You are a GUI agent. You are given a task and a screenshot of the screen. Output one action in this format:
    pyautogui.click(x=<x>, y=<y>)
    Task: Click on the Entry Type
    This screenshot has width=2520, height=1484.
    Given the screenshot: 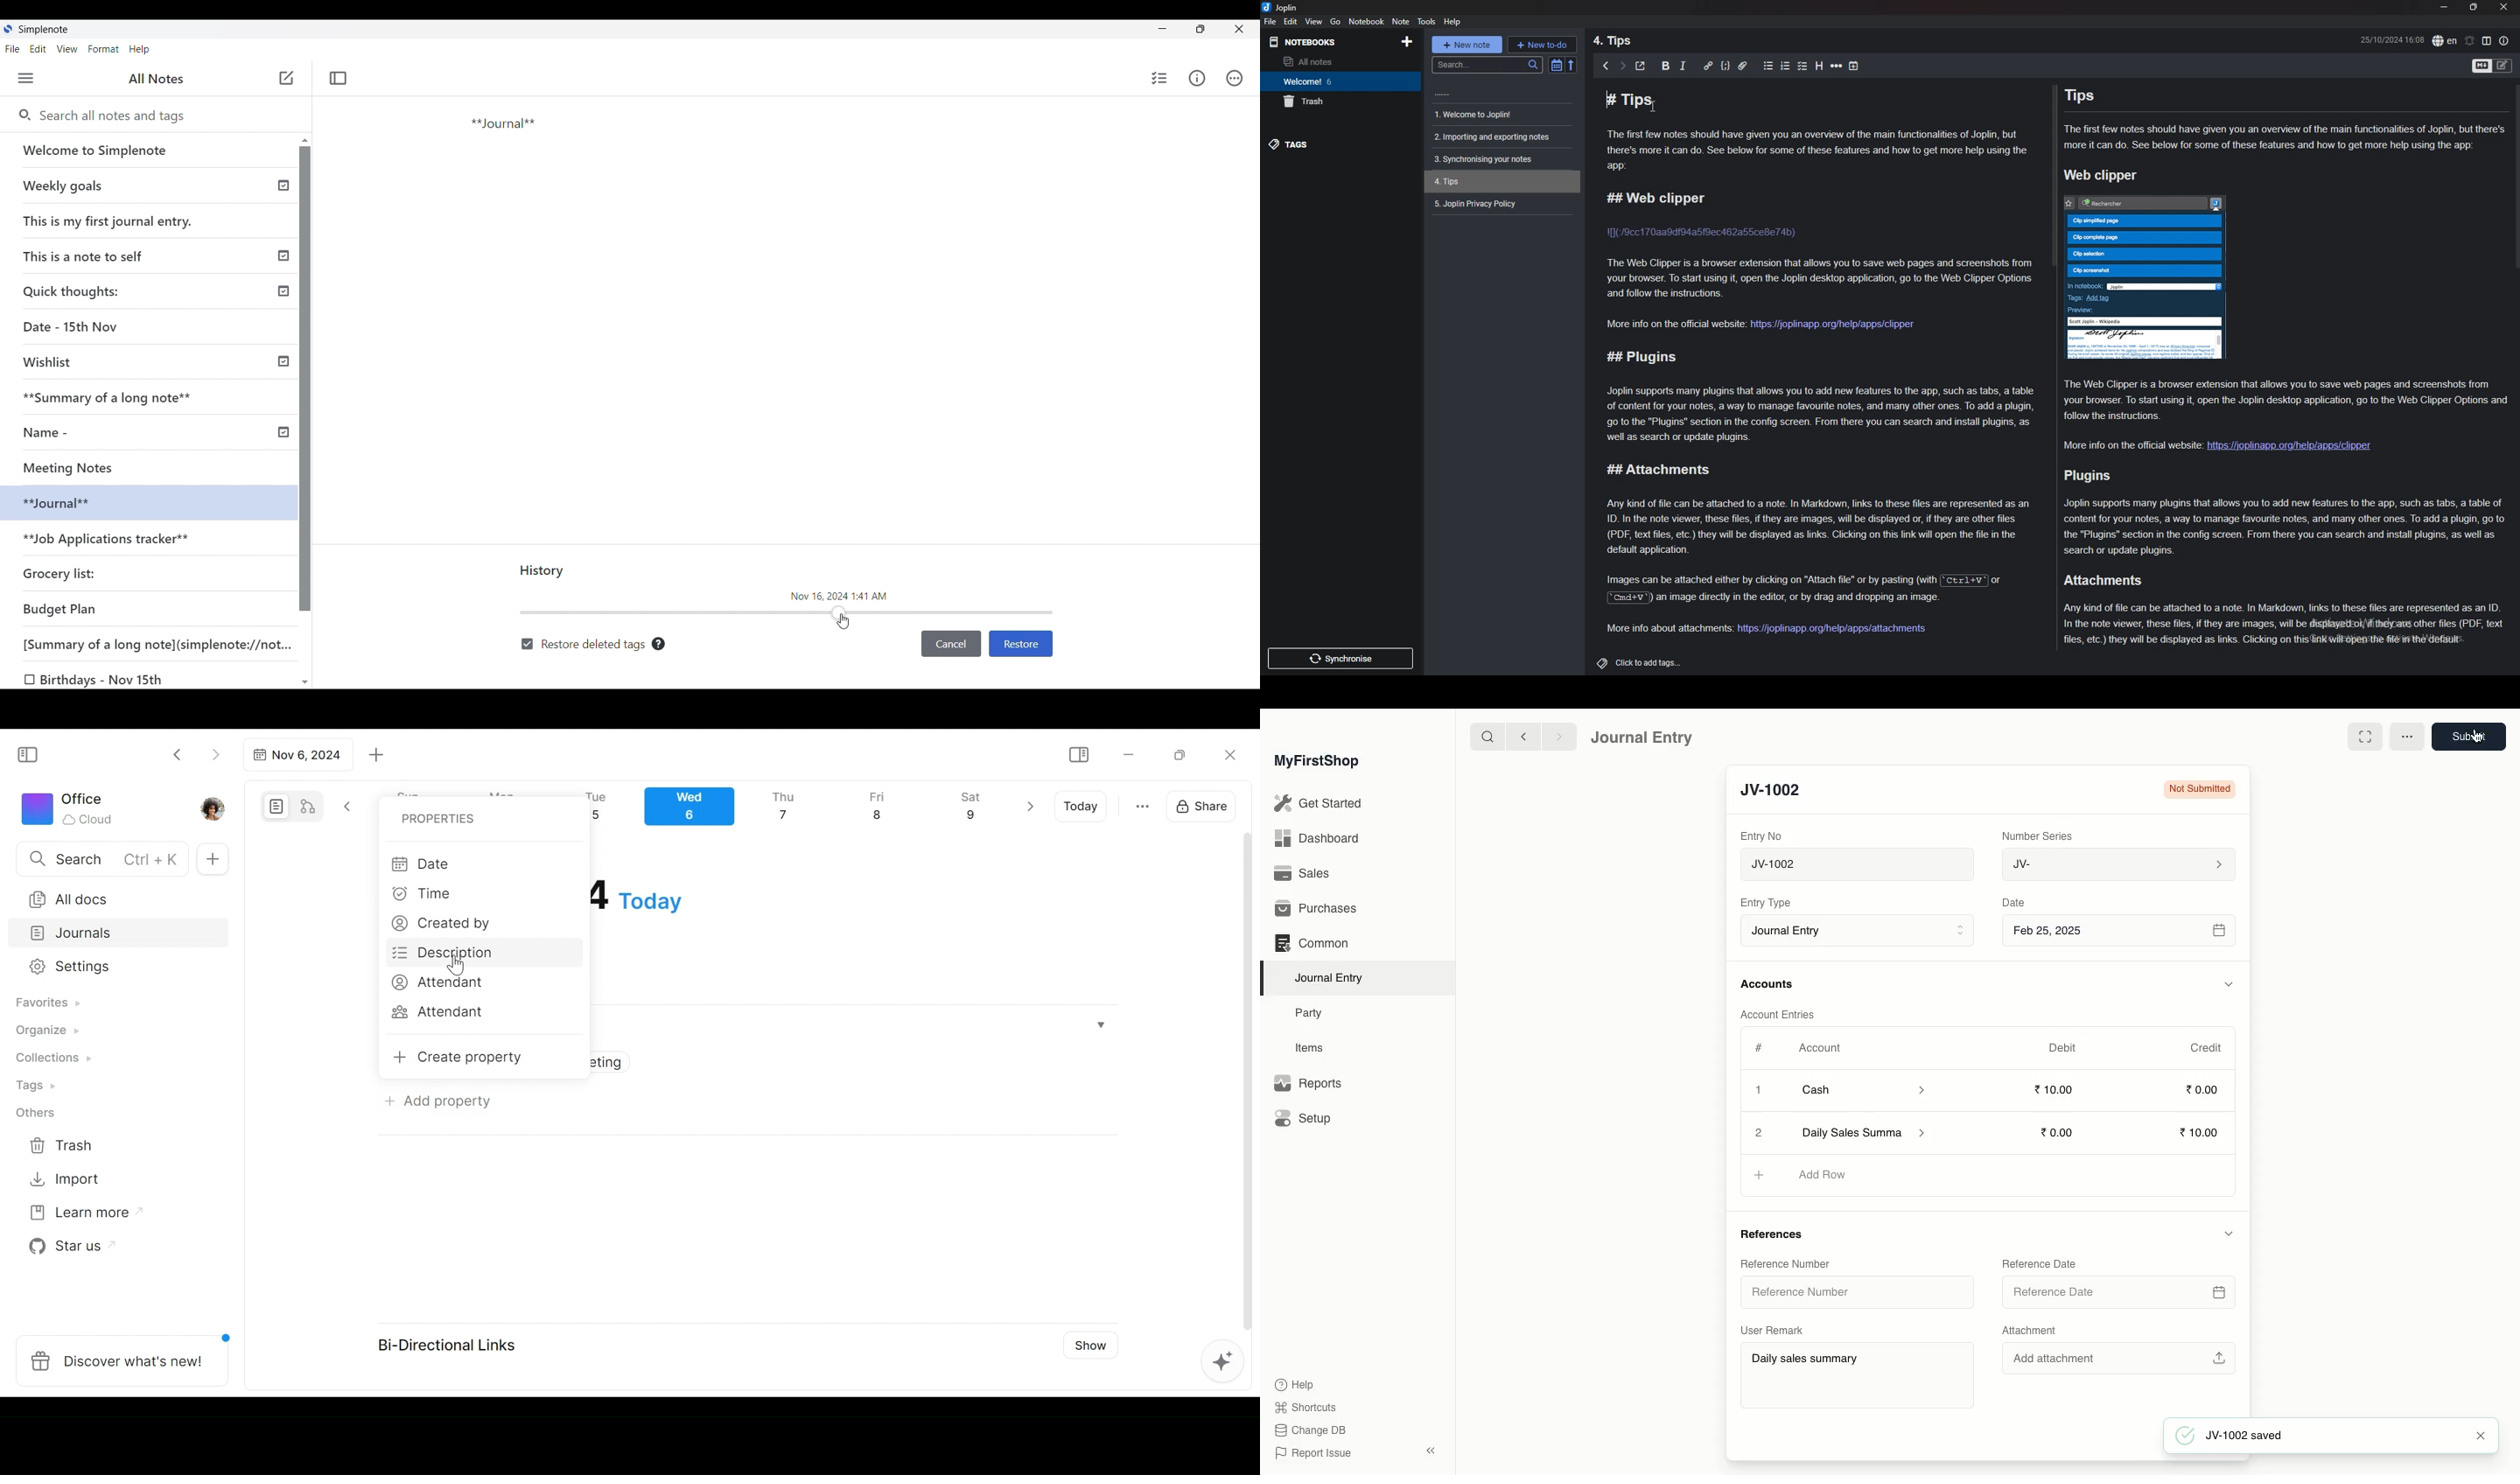 What is the action you would take?
    pyautogui.click(x=1771, y=903)
    